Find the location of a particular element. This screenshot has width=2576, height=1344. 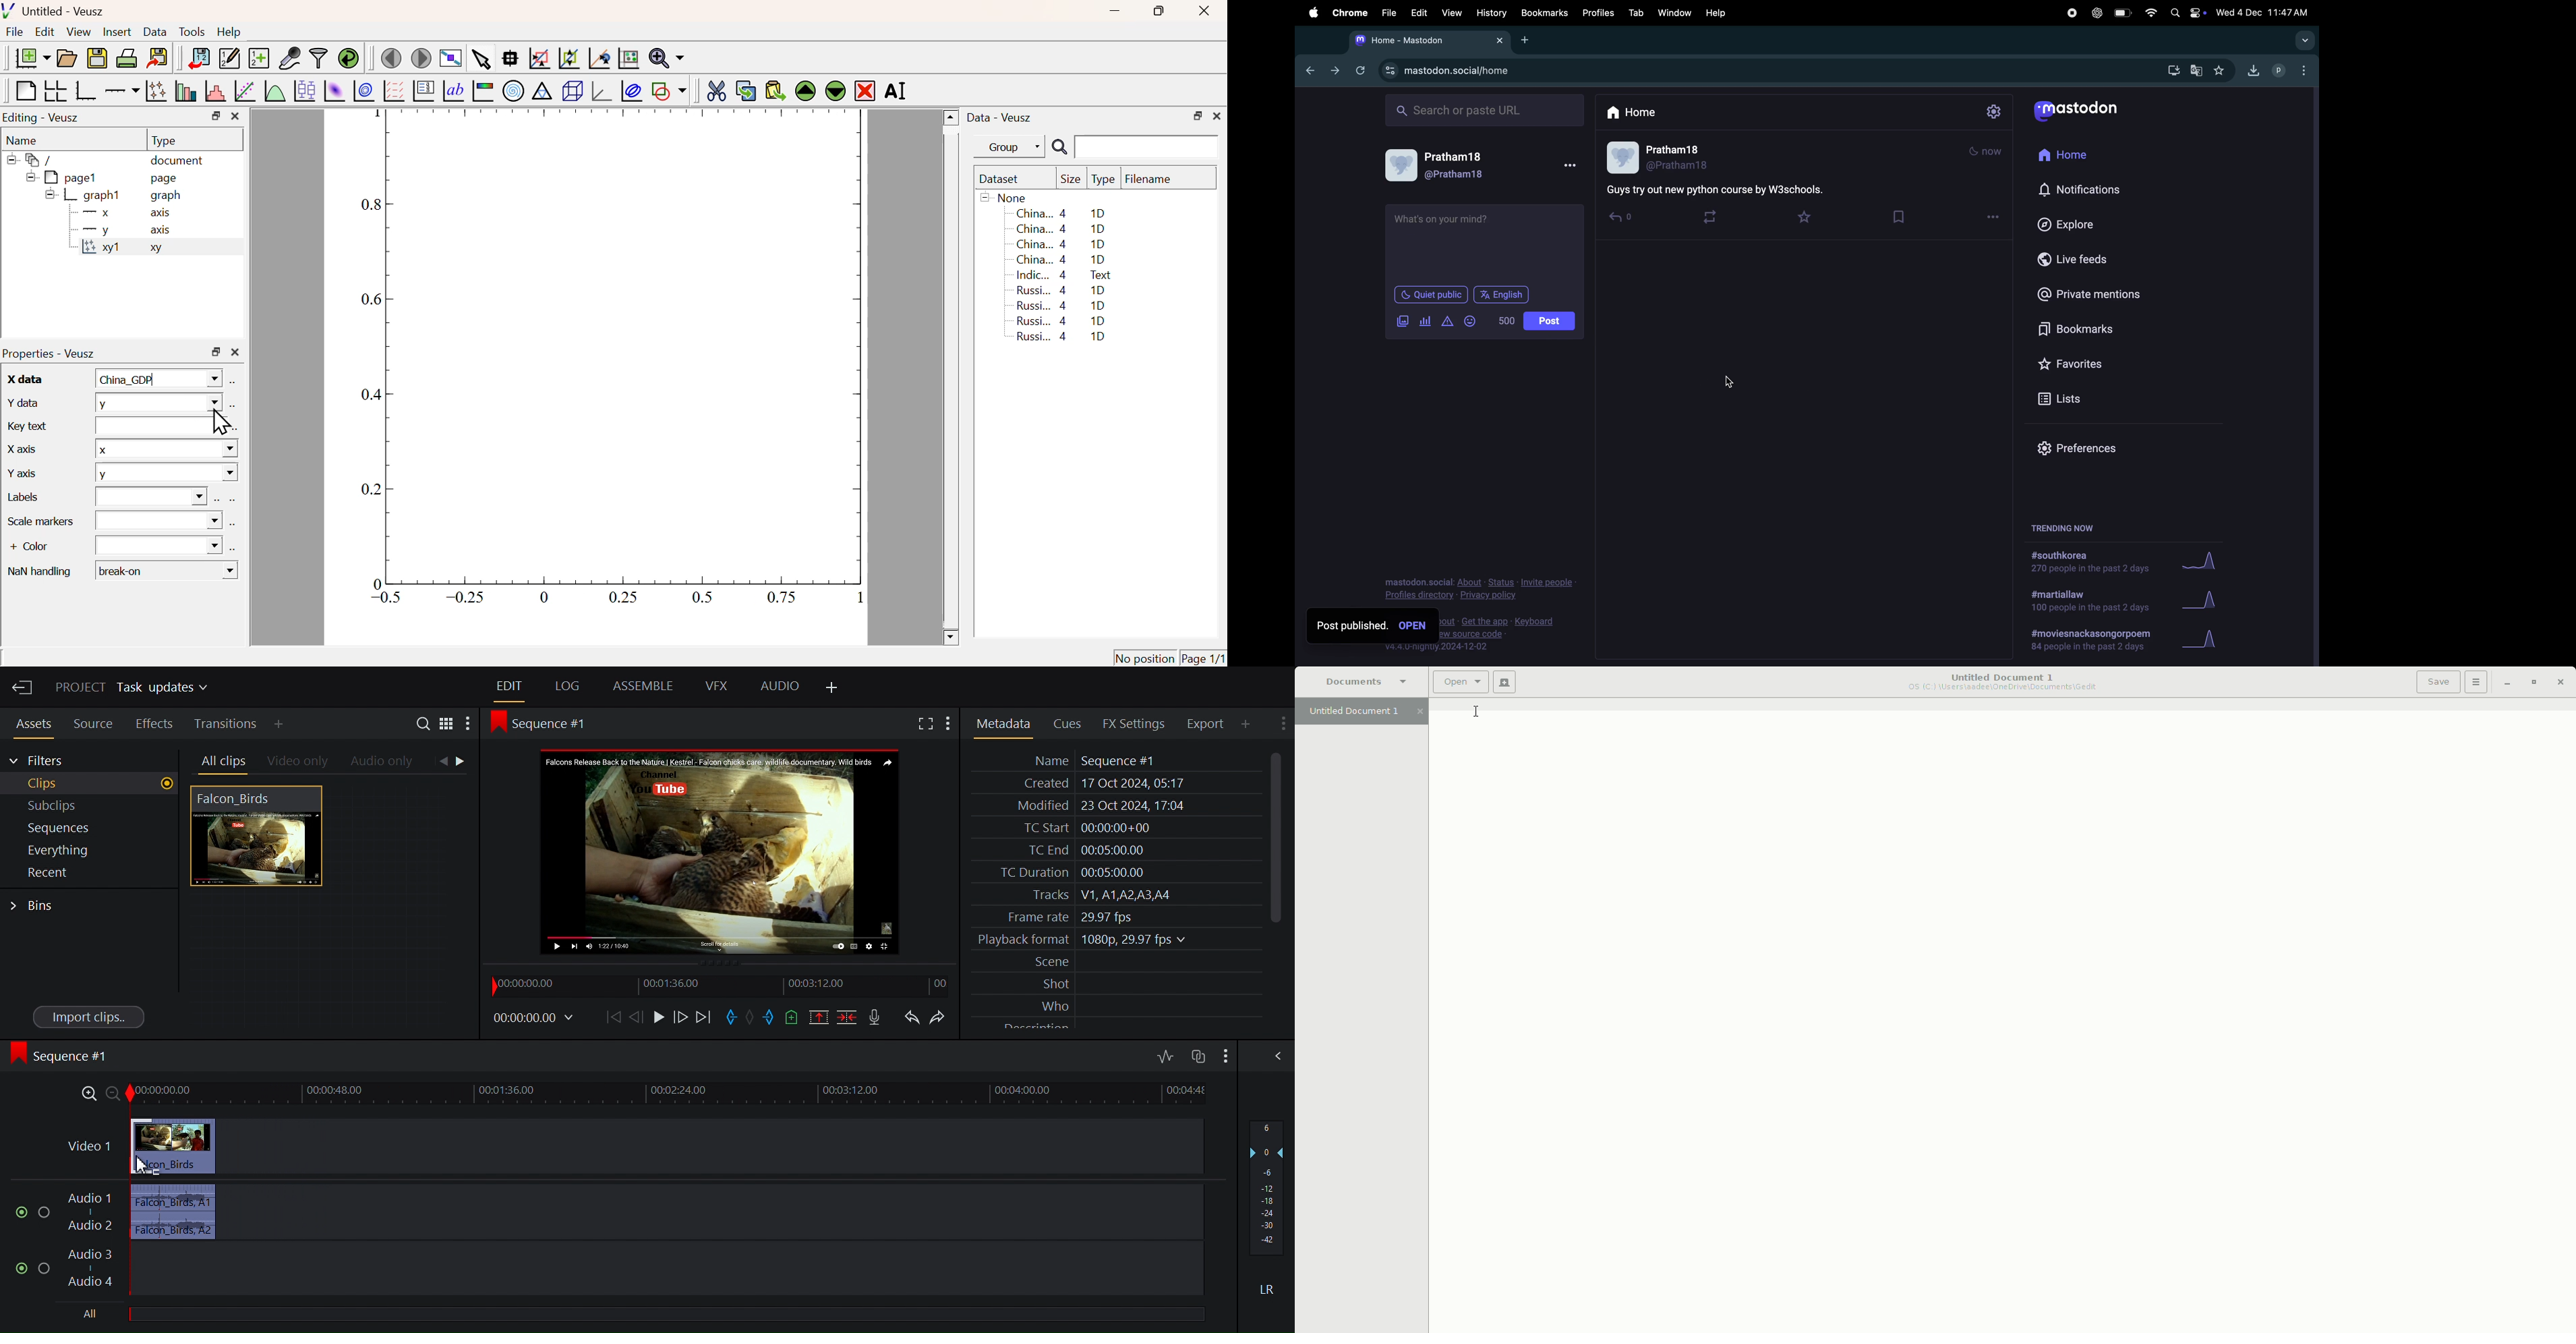

Help is located at coordinates (1719, 13).